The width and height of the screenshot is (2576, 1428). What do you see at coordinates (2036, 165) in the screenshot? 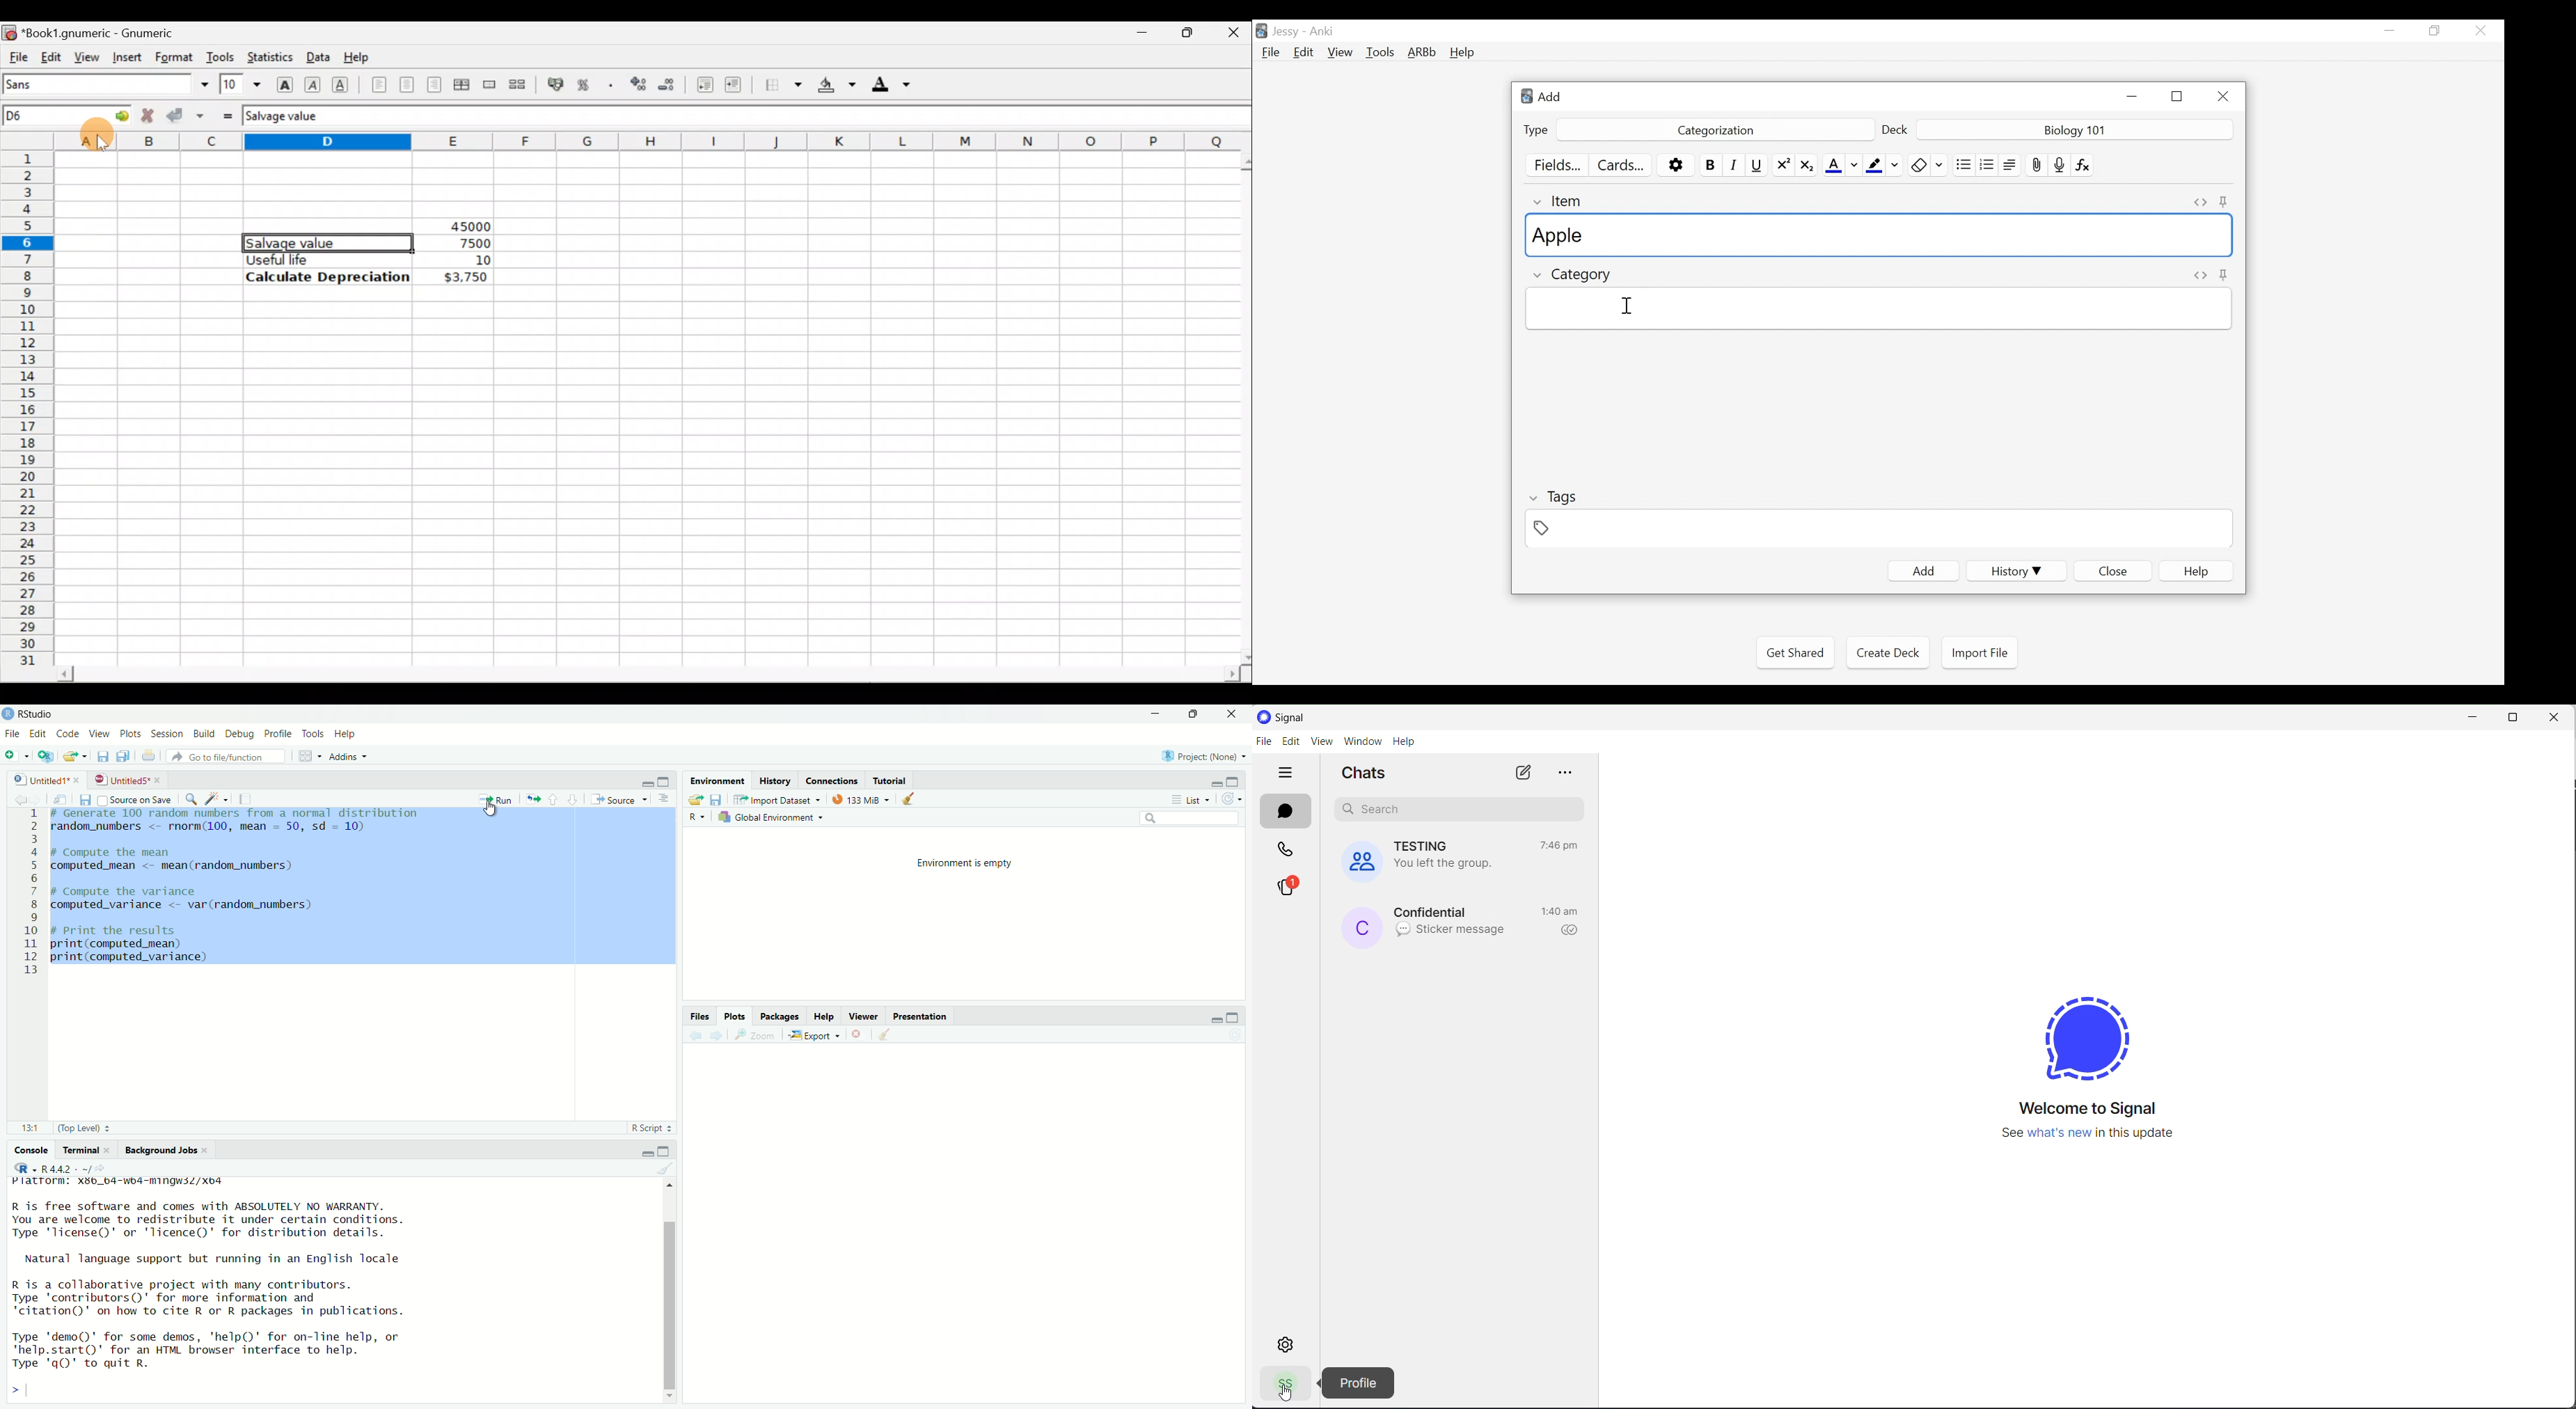
I see `Upload File` at bounding box center [2036, 165].